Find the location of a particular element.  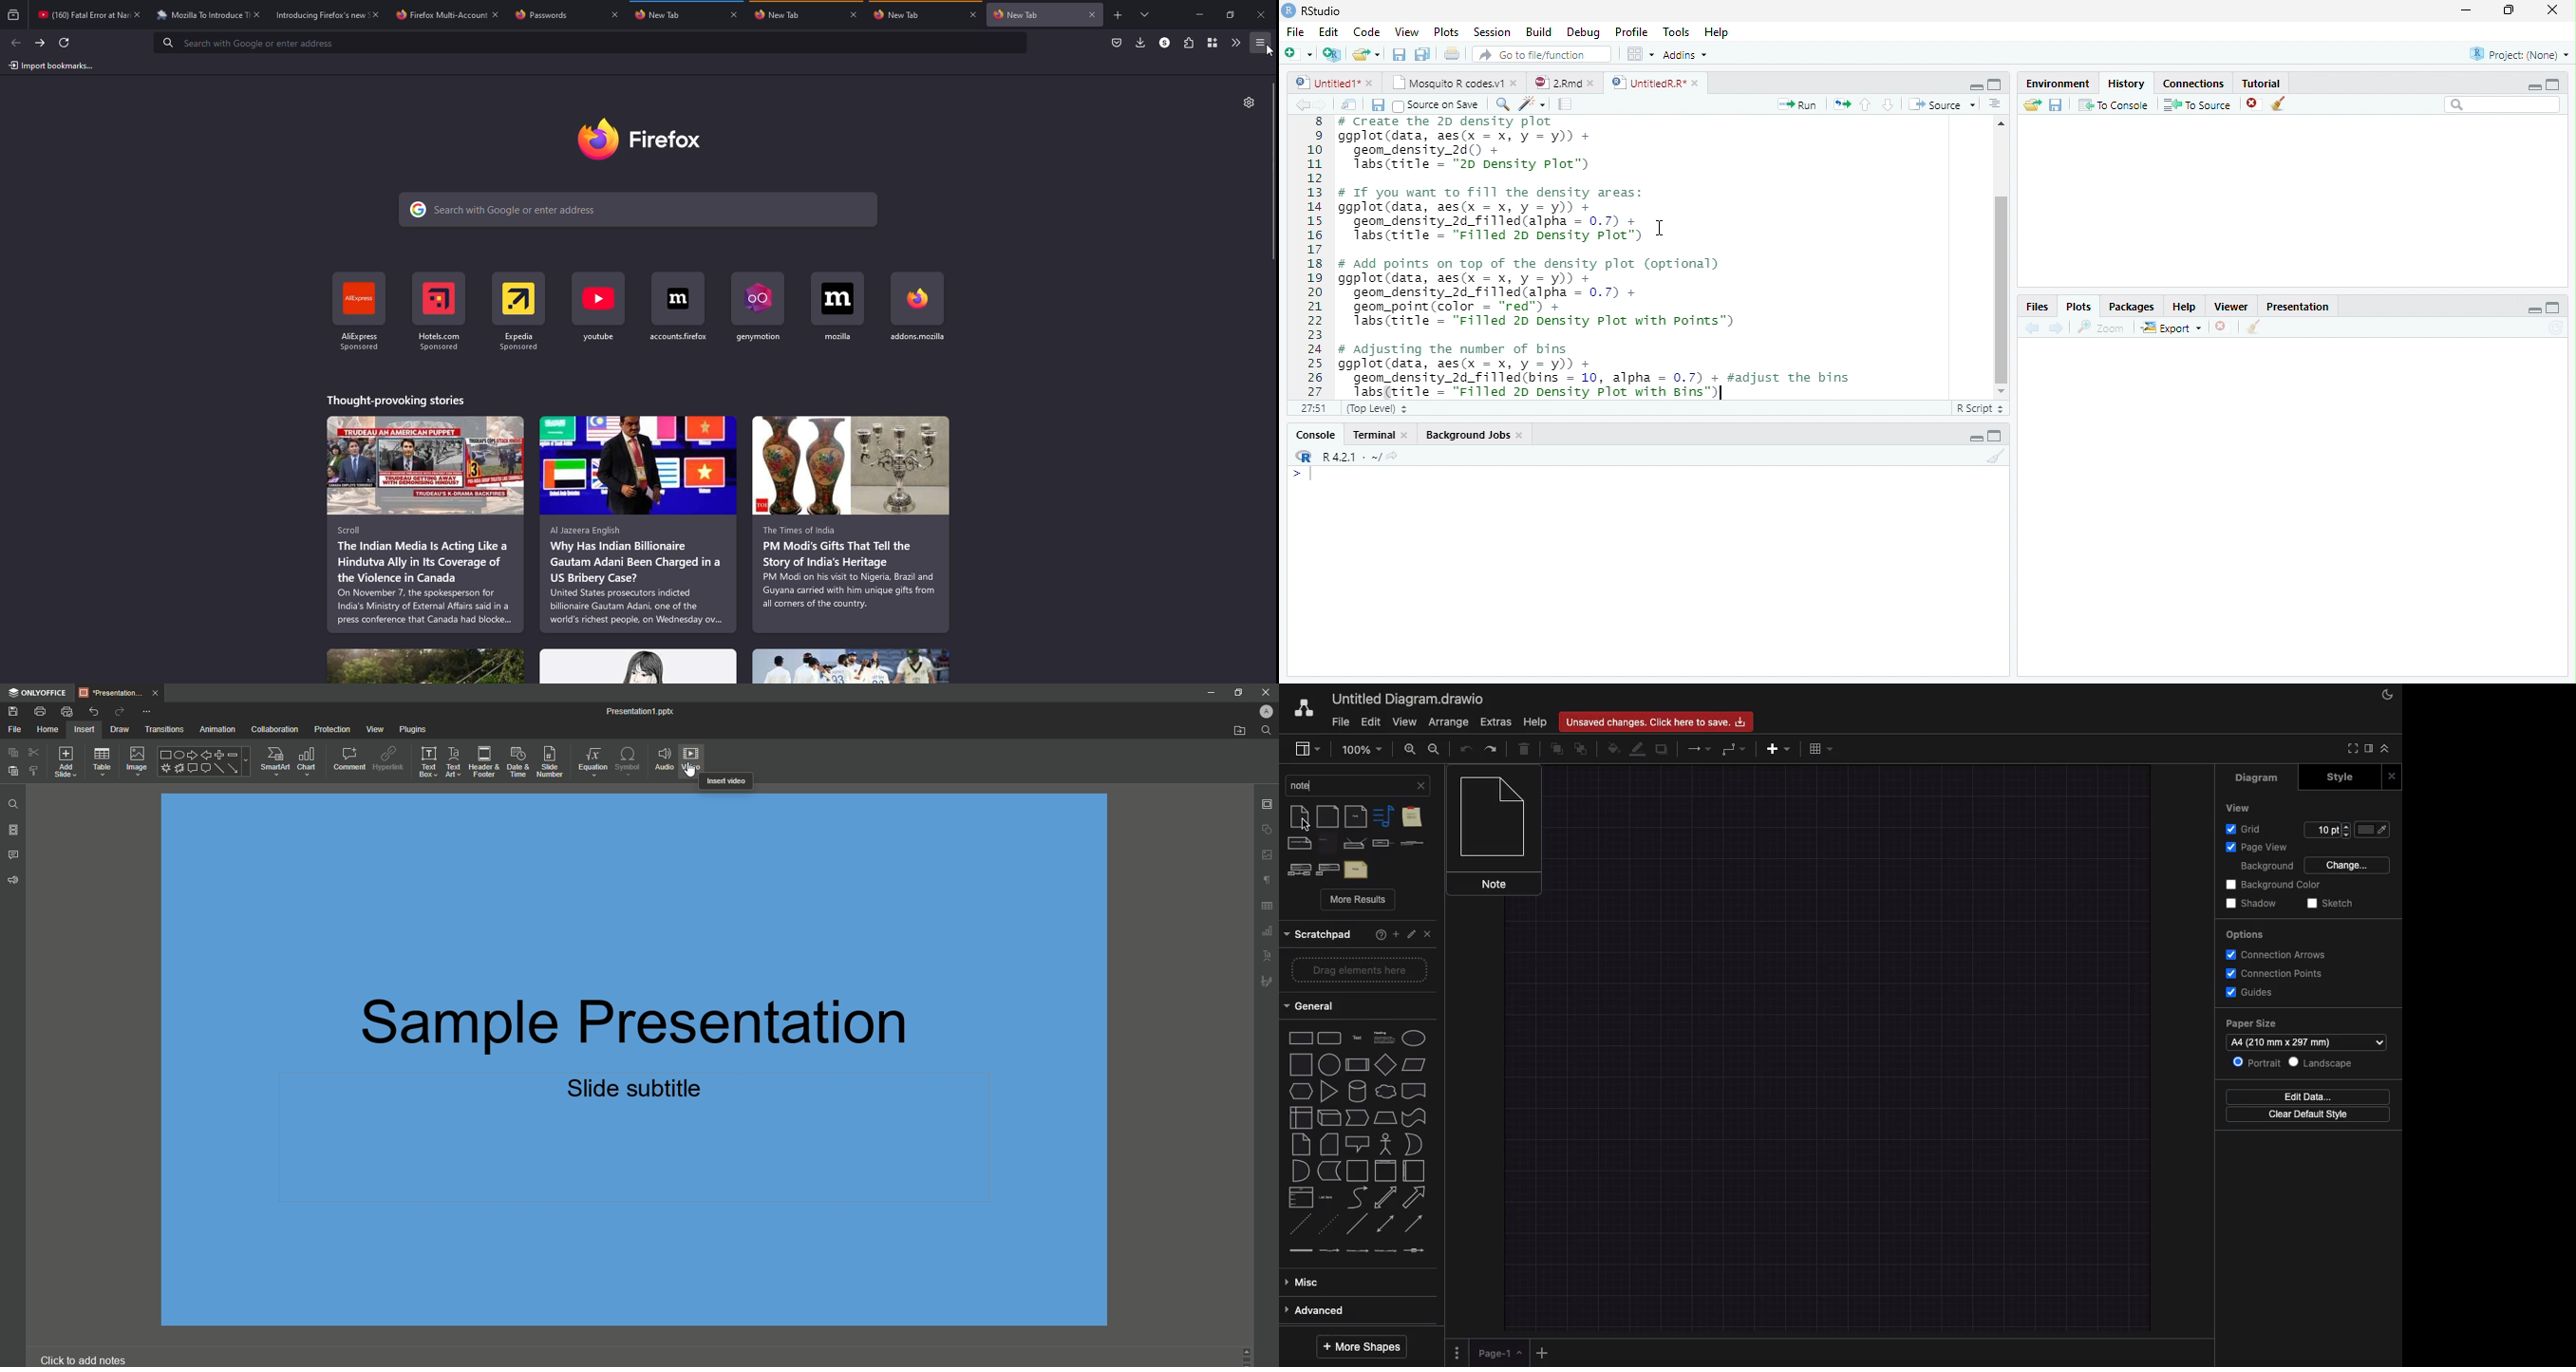

Refresh is located at coordinates (2559, 328).